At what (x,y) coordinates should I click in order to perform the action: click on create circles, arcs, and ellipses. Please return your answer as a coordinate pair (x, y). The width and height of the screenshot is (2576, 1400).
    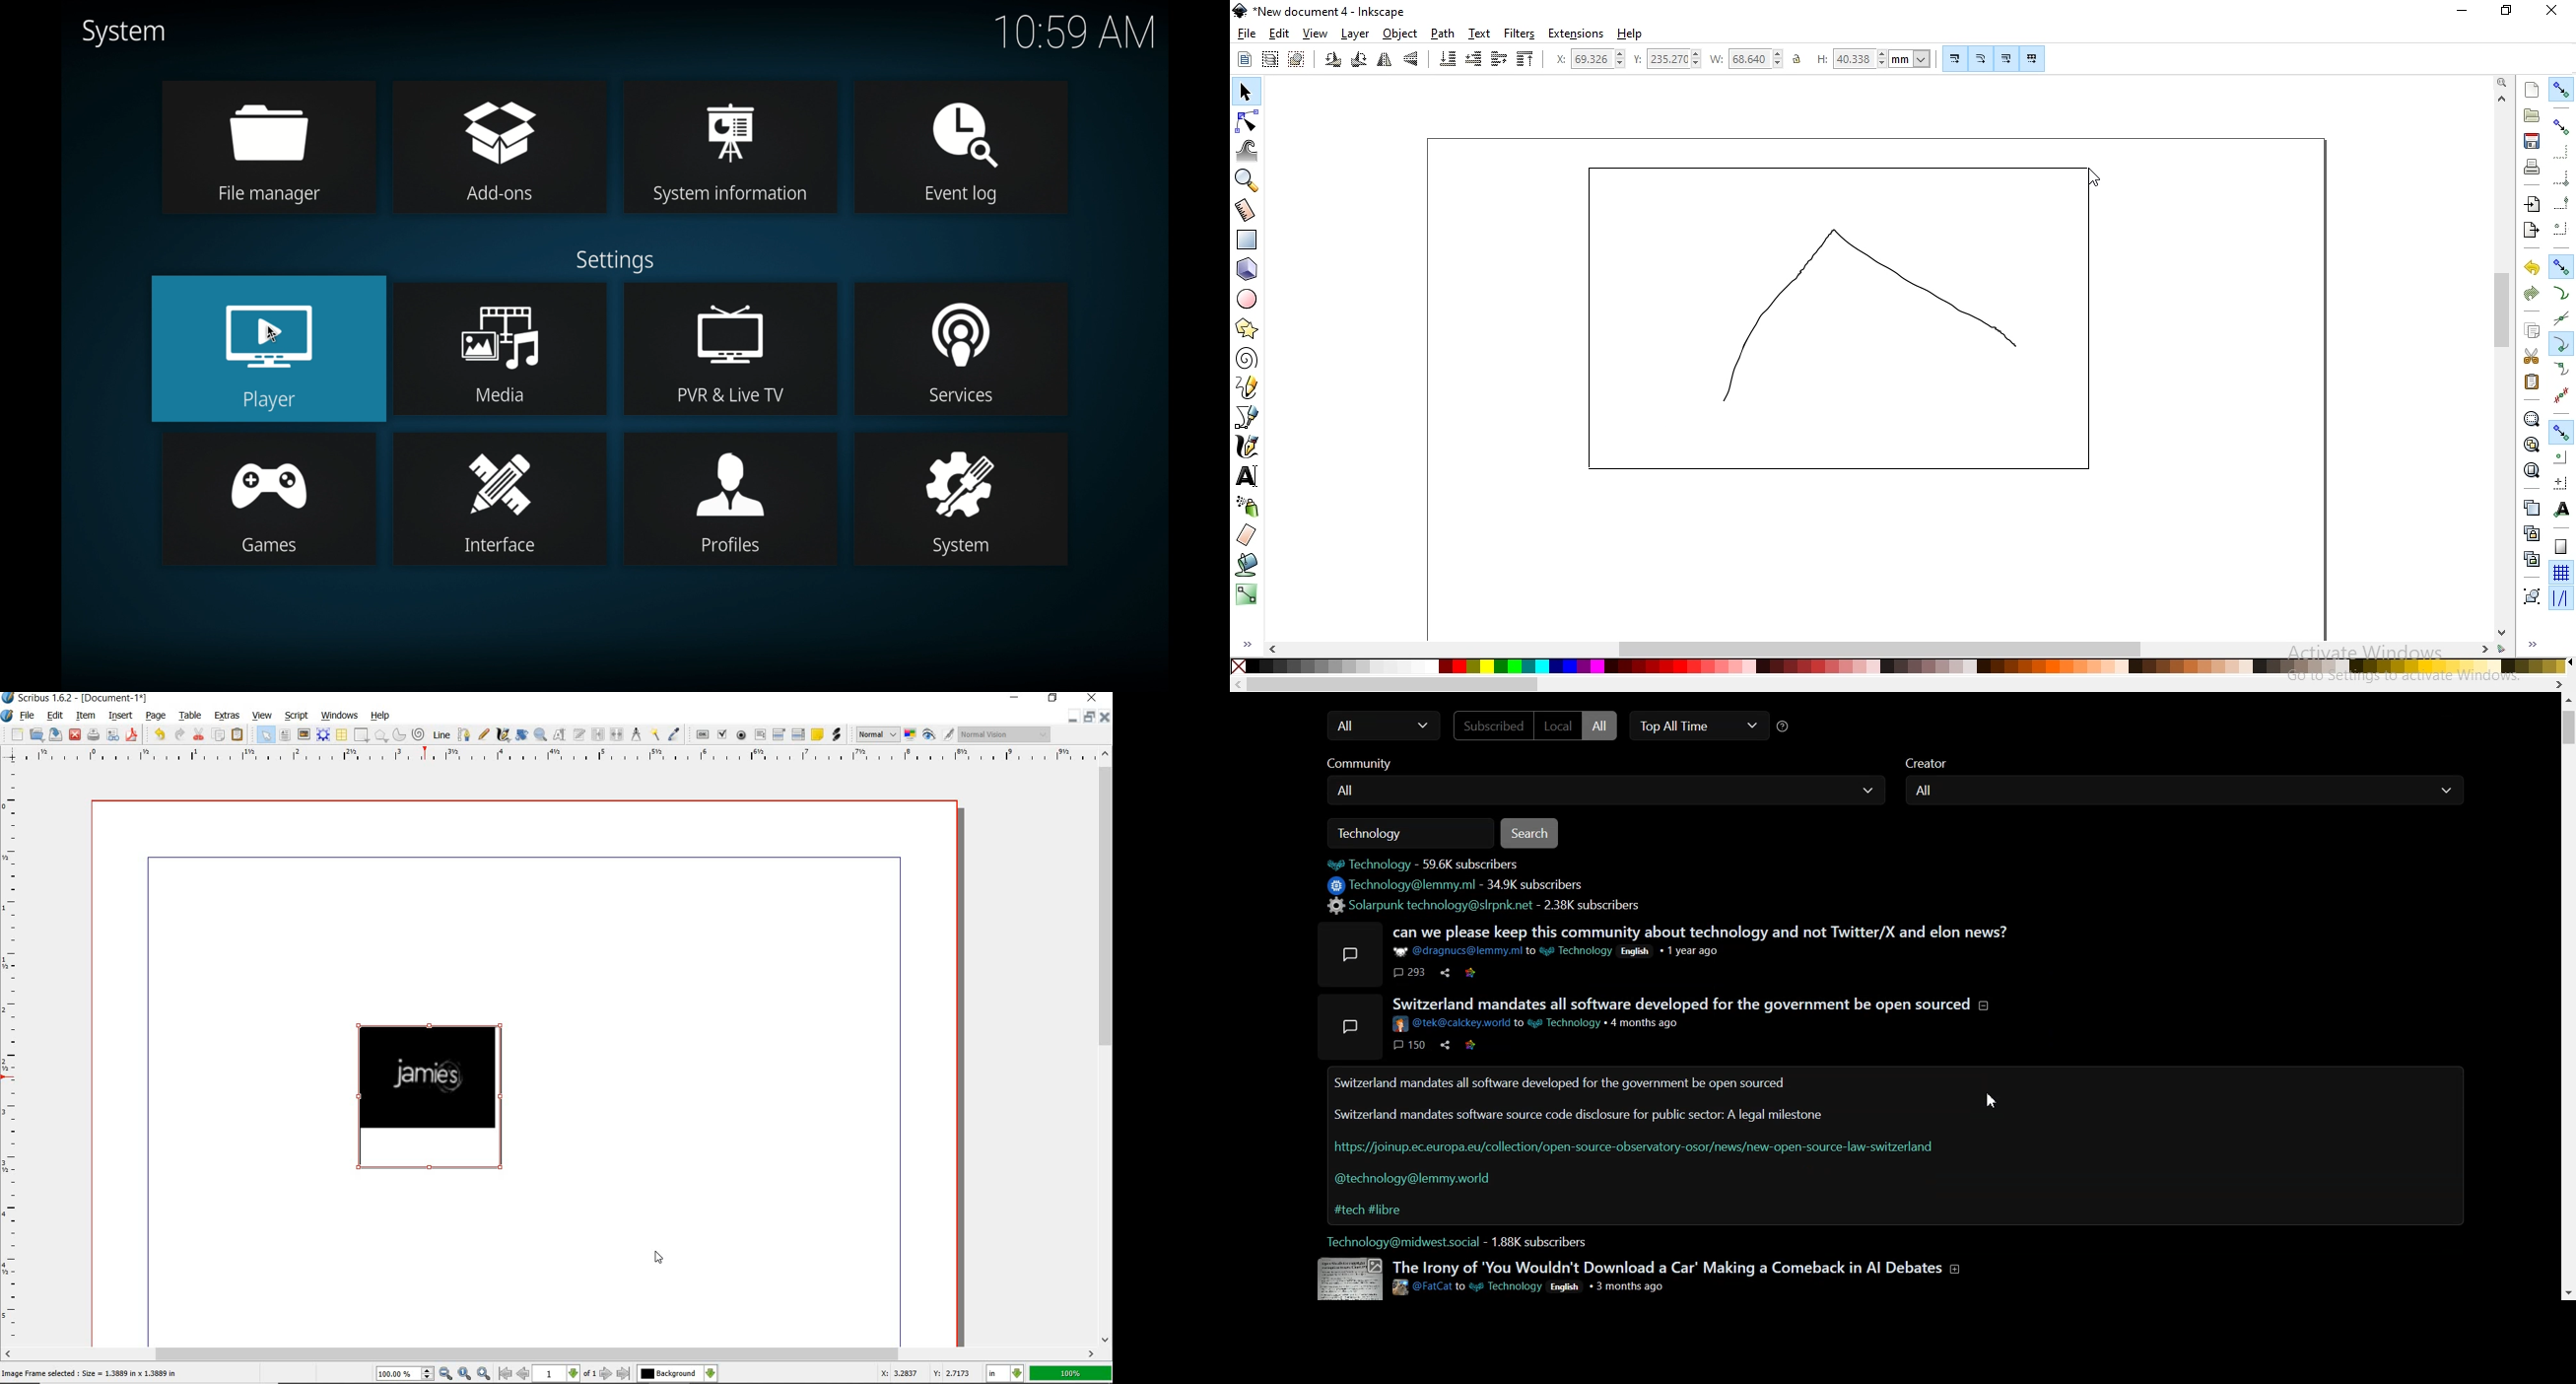
    Looking at the image, I should click on (1248, 299).